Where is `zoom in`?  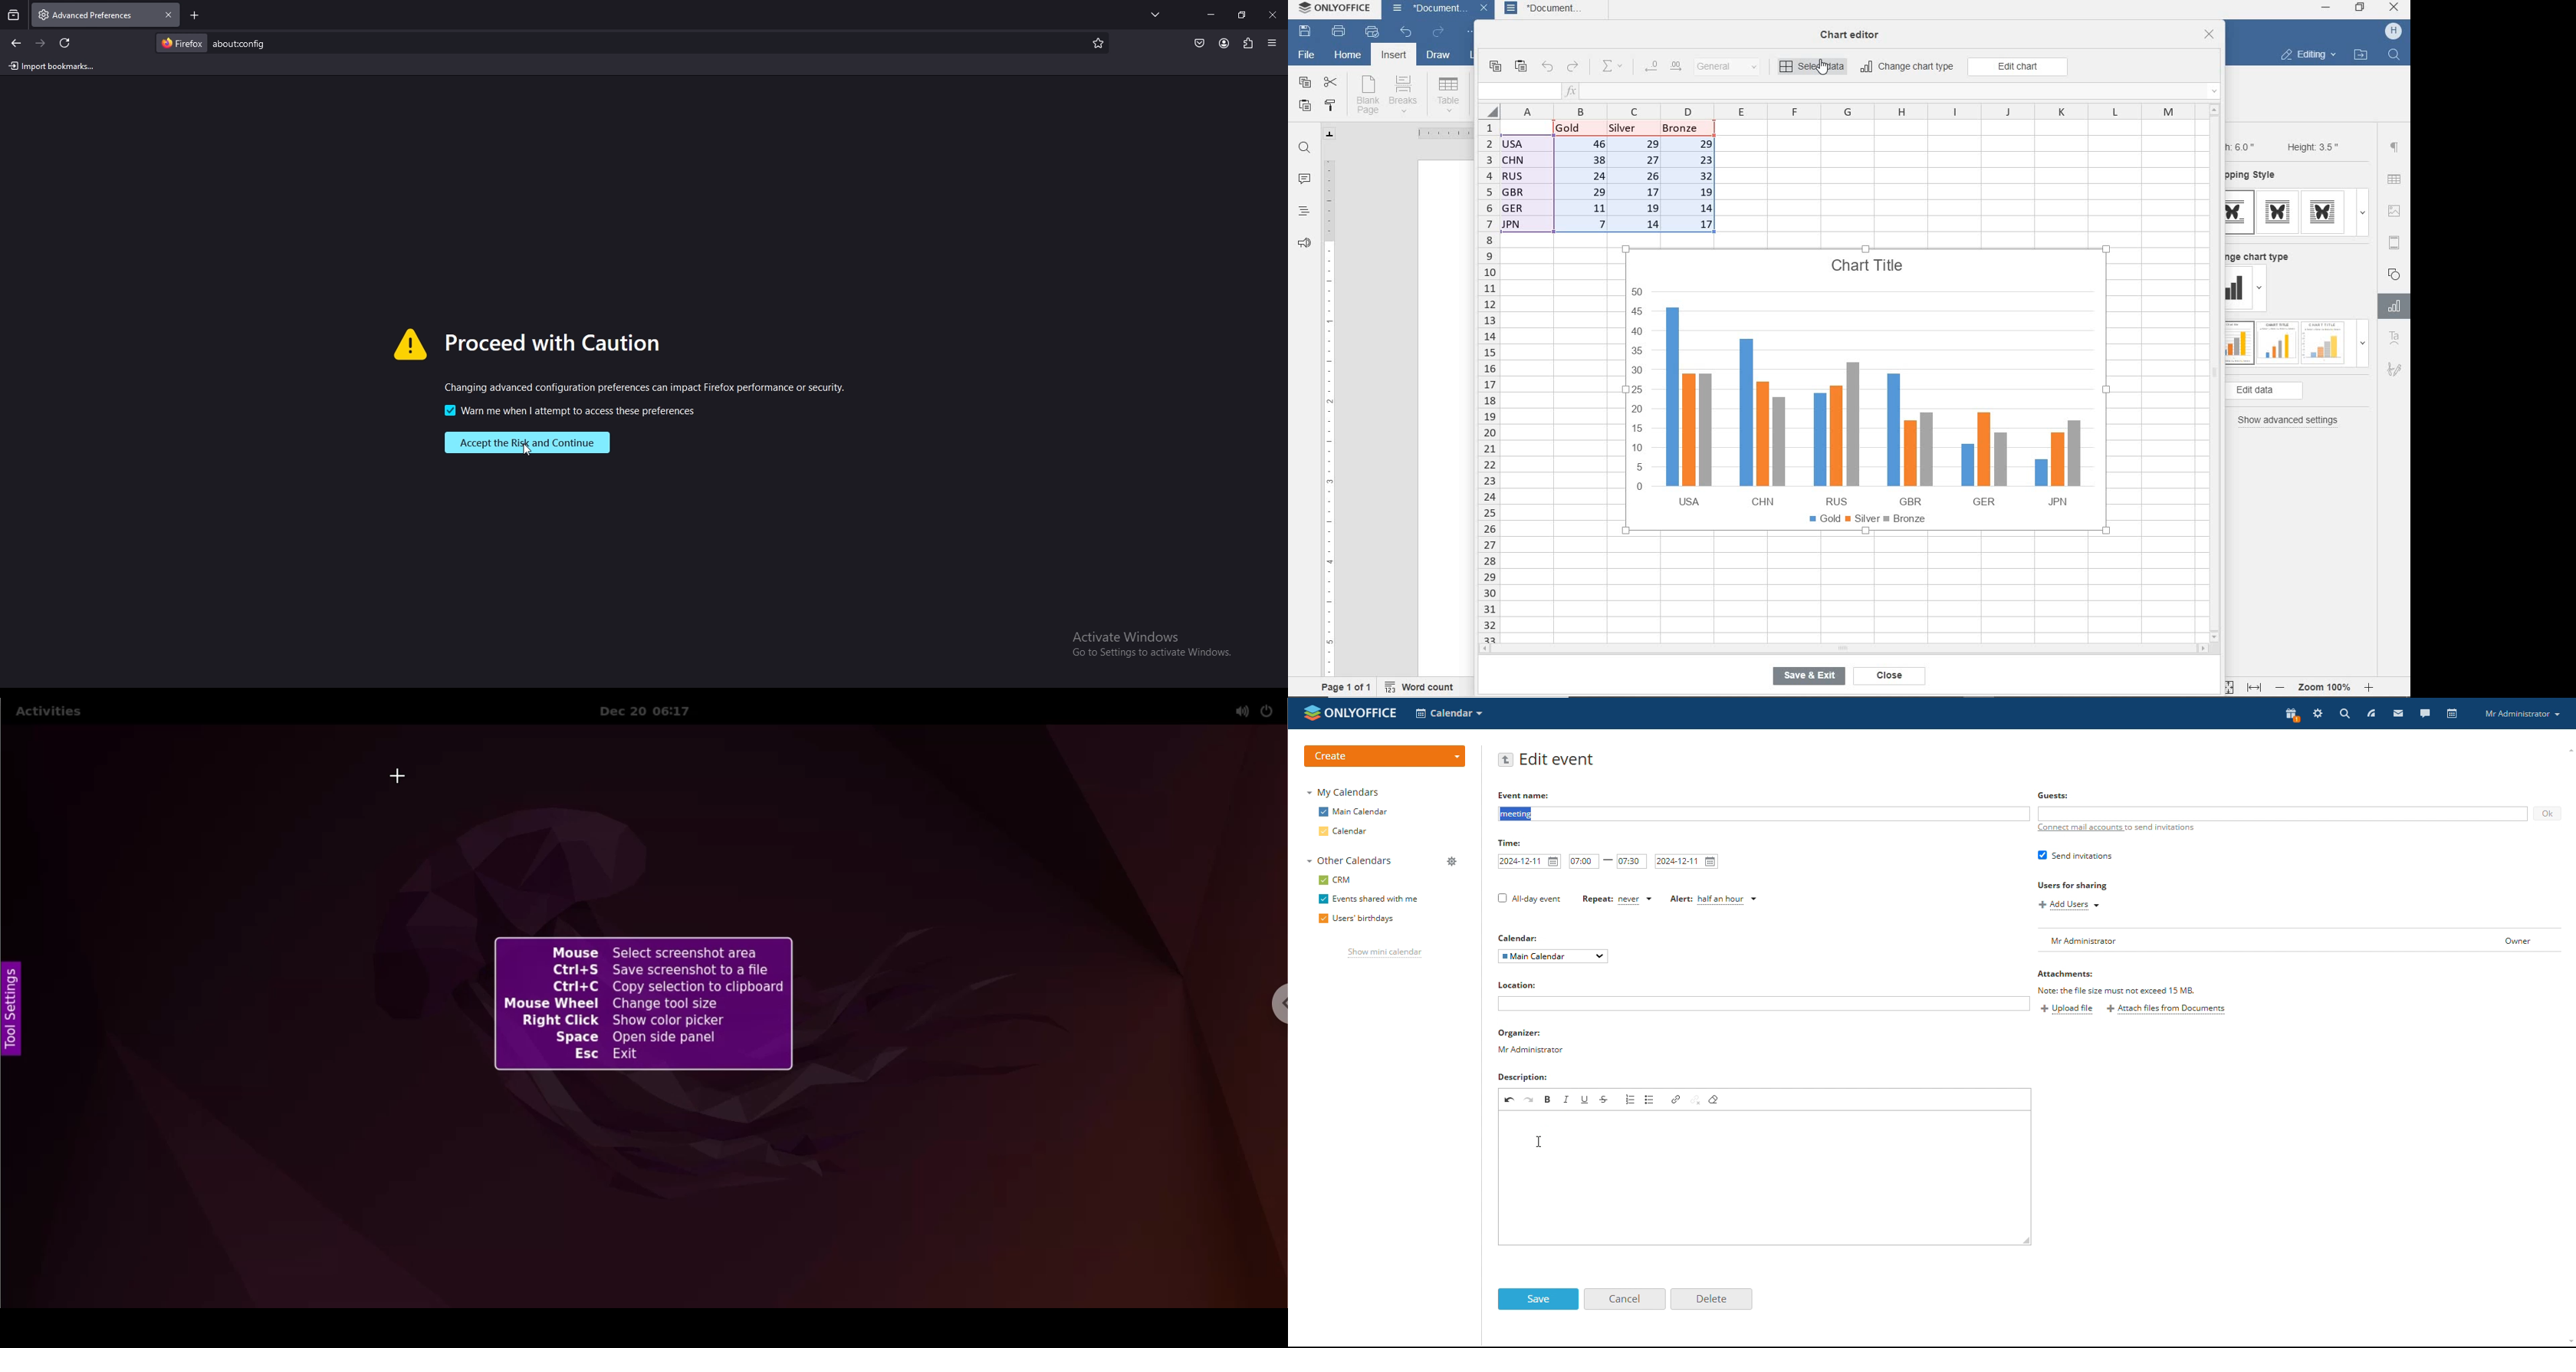
zoom in is located at coordinates (2370, 685).